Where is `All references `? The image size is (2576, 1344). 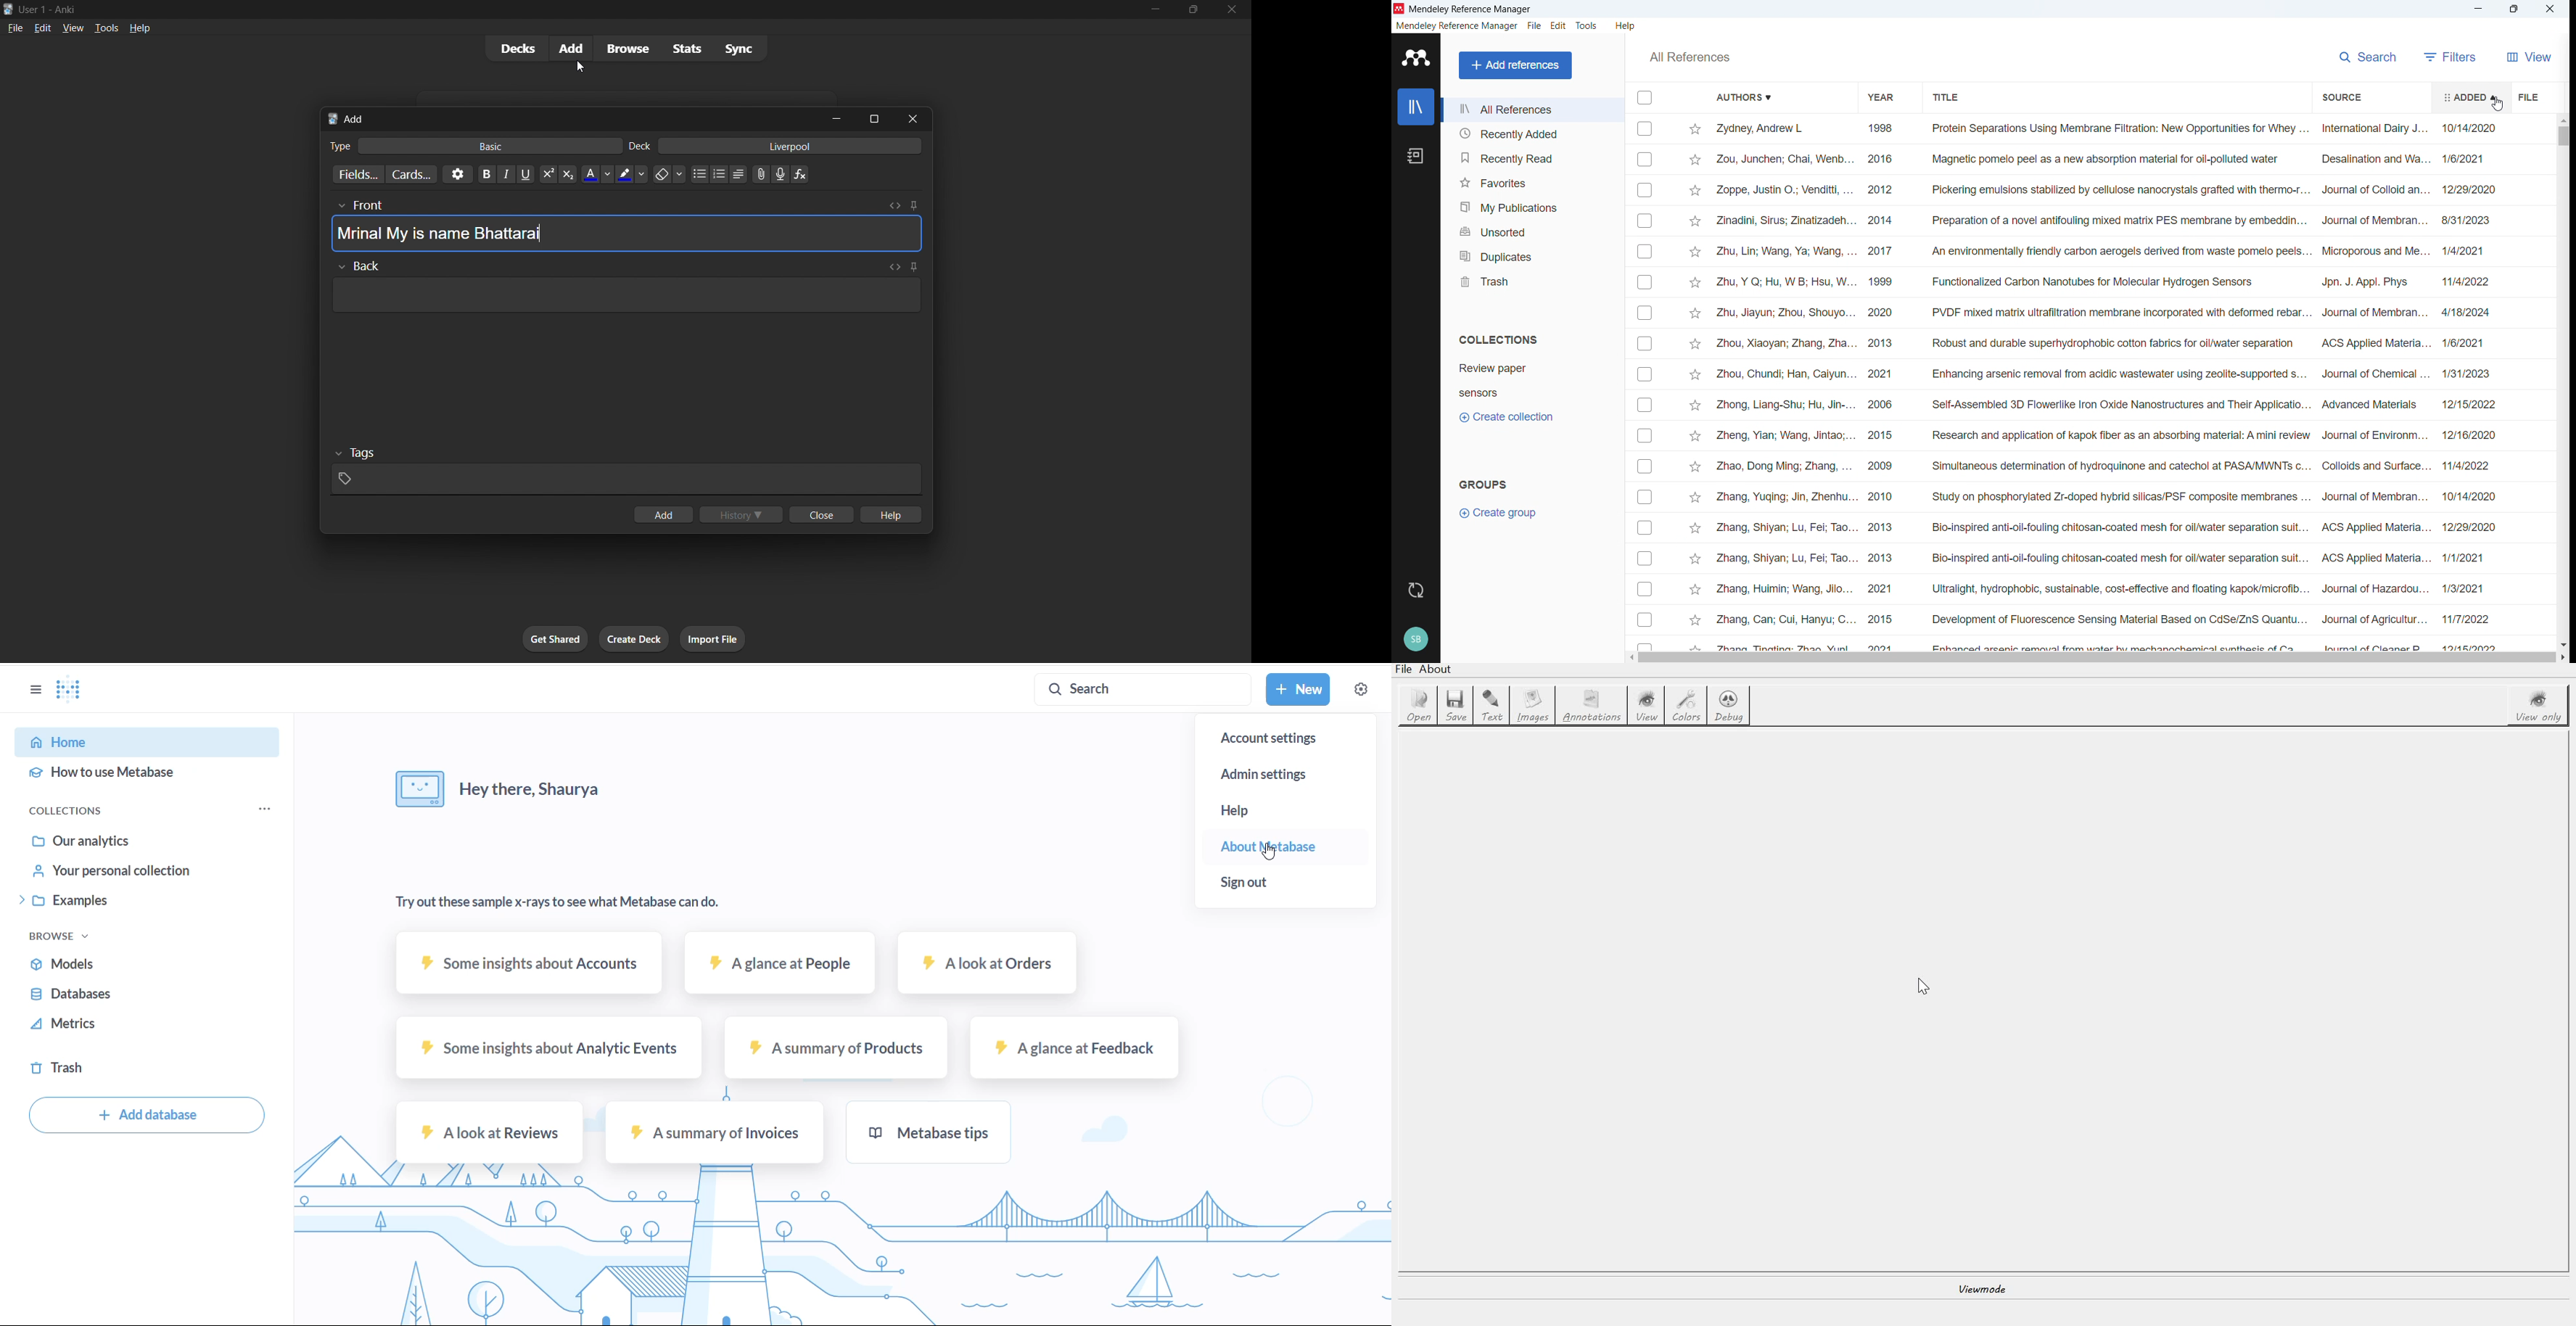 All references  is located at coordinates (1690, 56).